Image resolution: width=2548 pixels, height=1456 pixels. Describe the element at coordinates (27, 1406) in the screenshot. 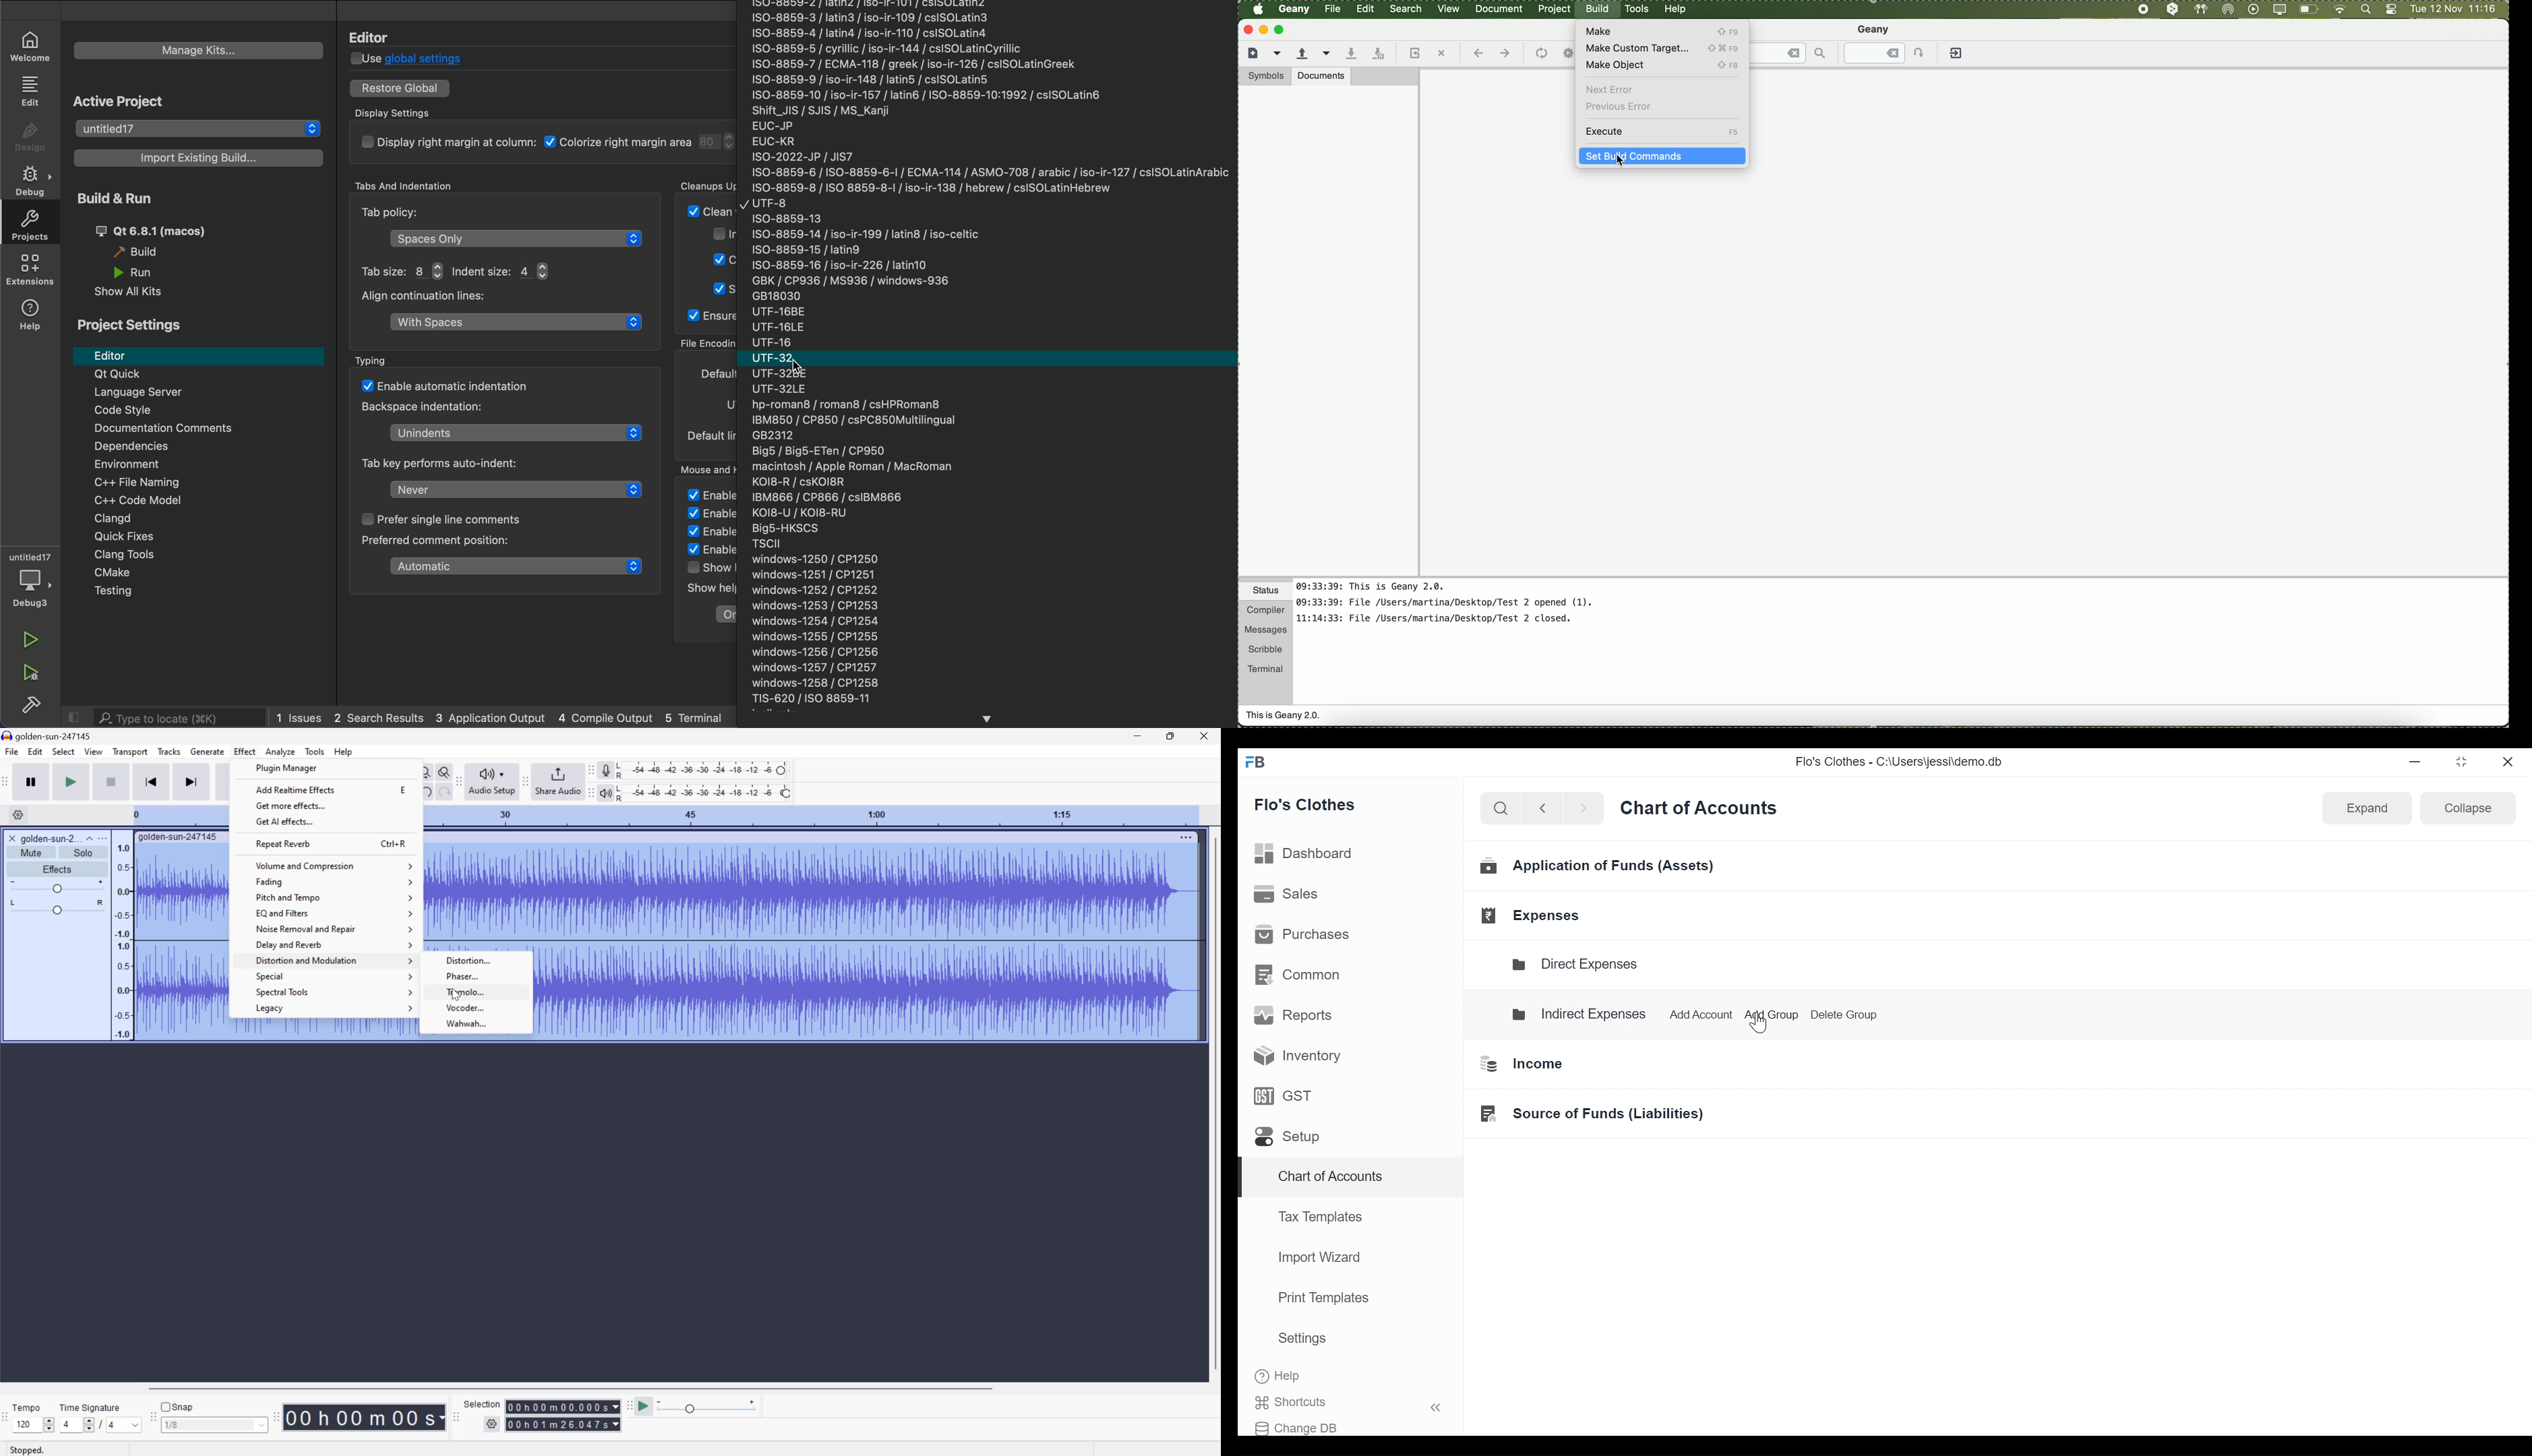

I see `Tempo` at that location.